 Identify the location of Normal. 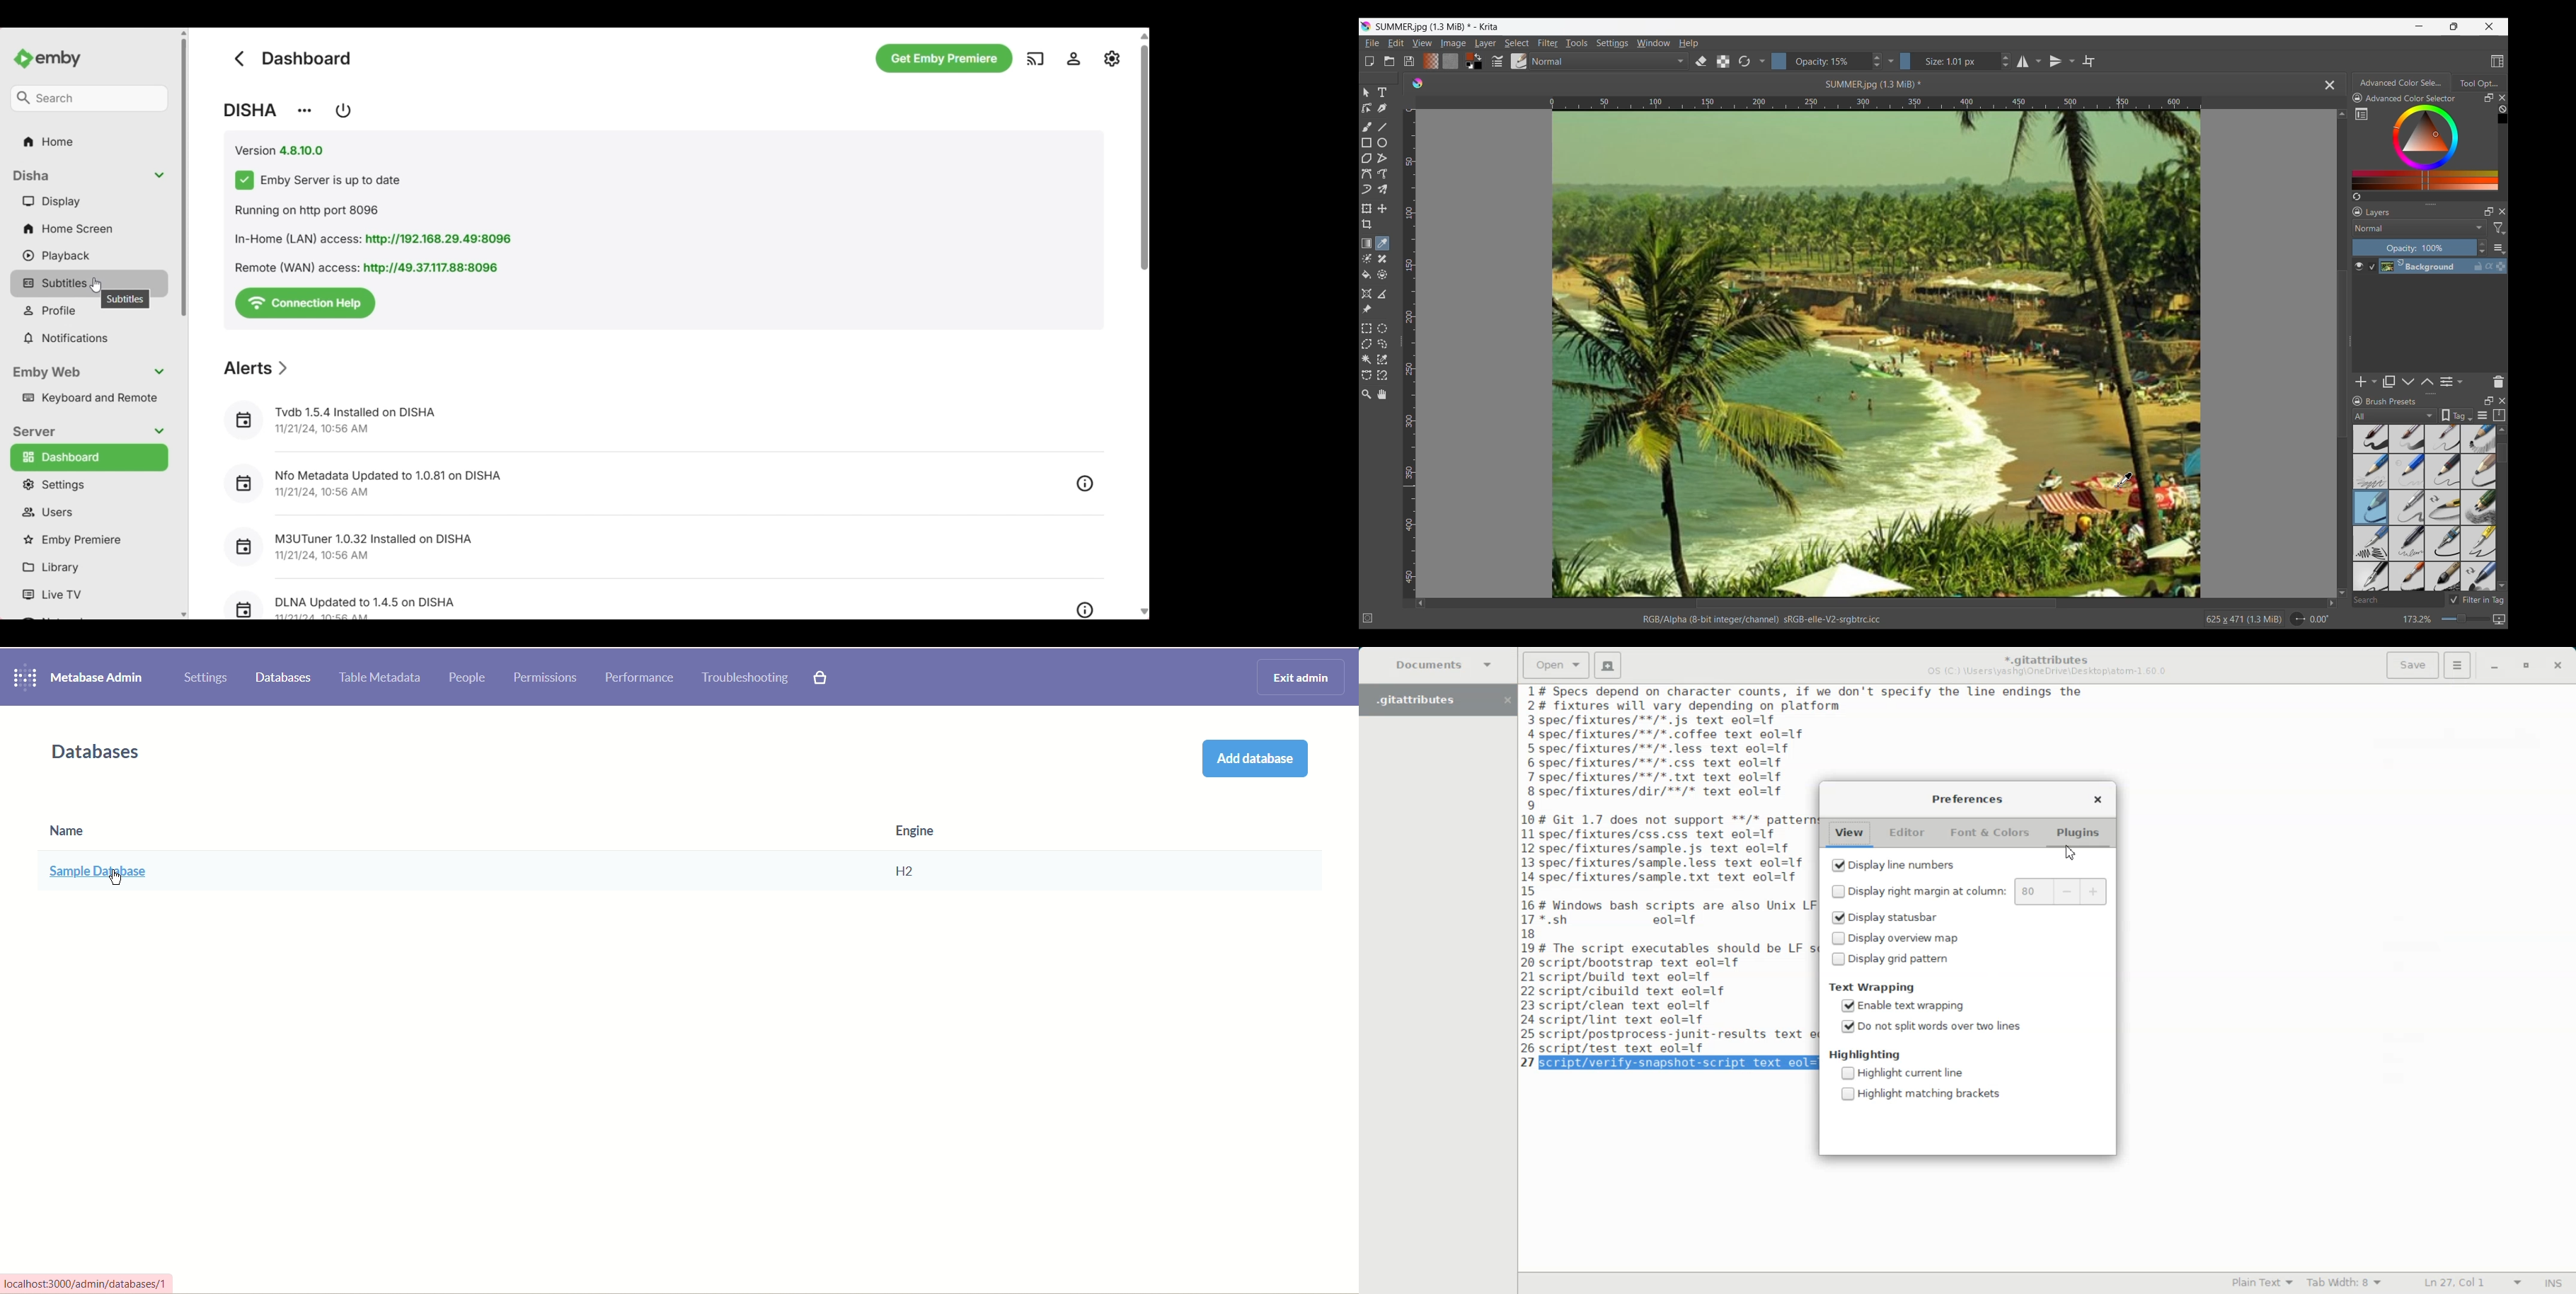
(2420, 228).